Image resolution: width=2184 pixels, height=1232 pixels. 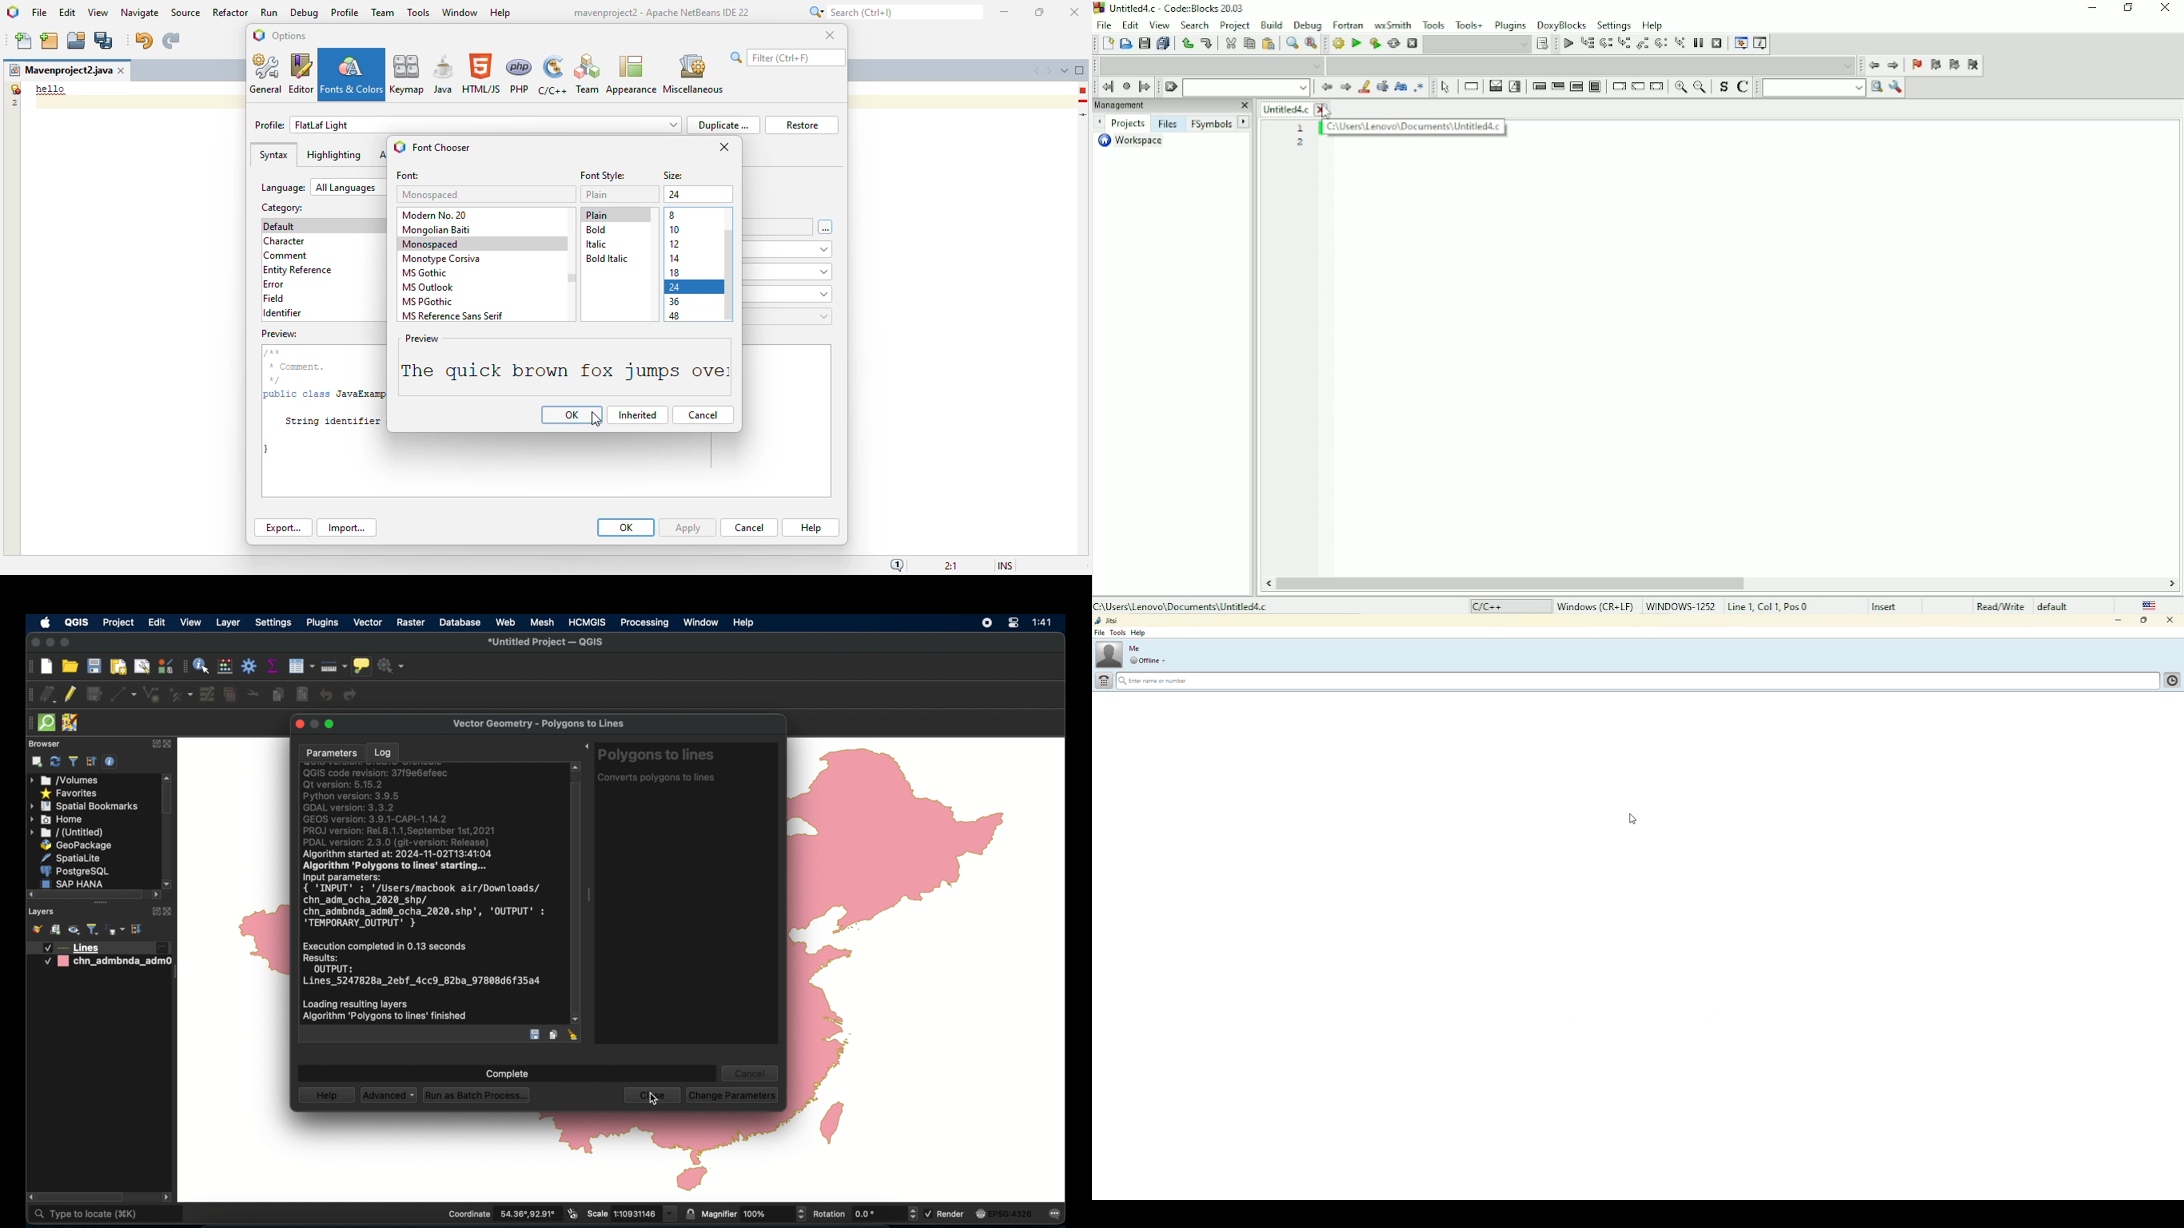 I want to click on drag handle, so click(x=591, y=895).